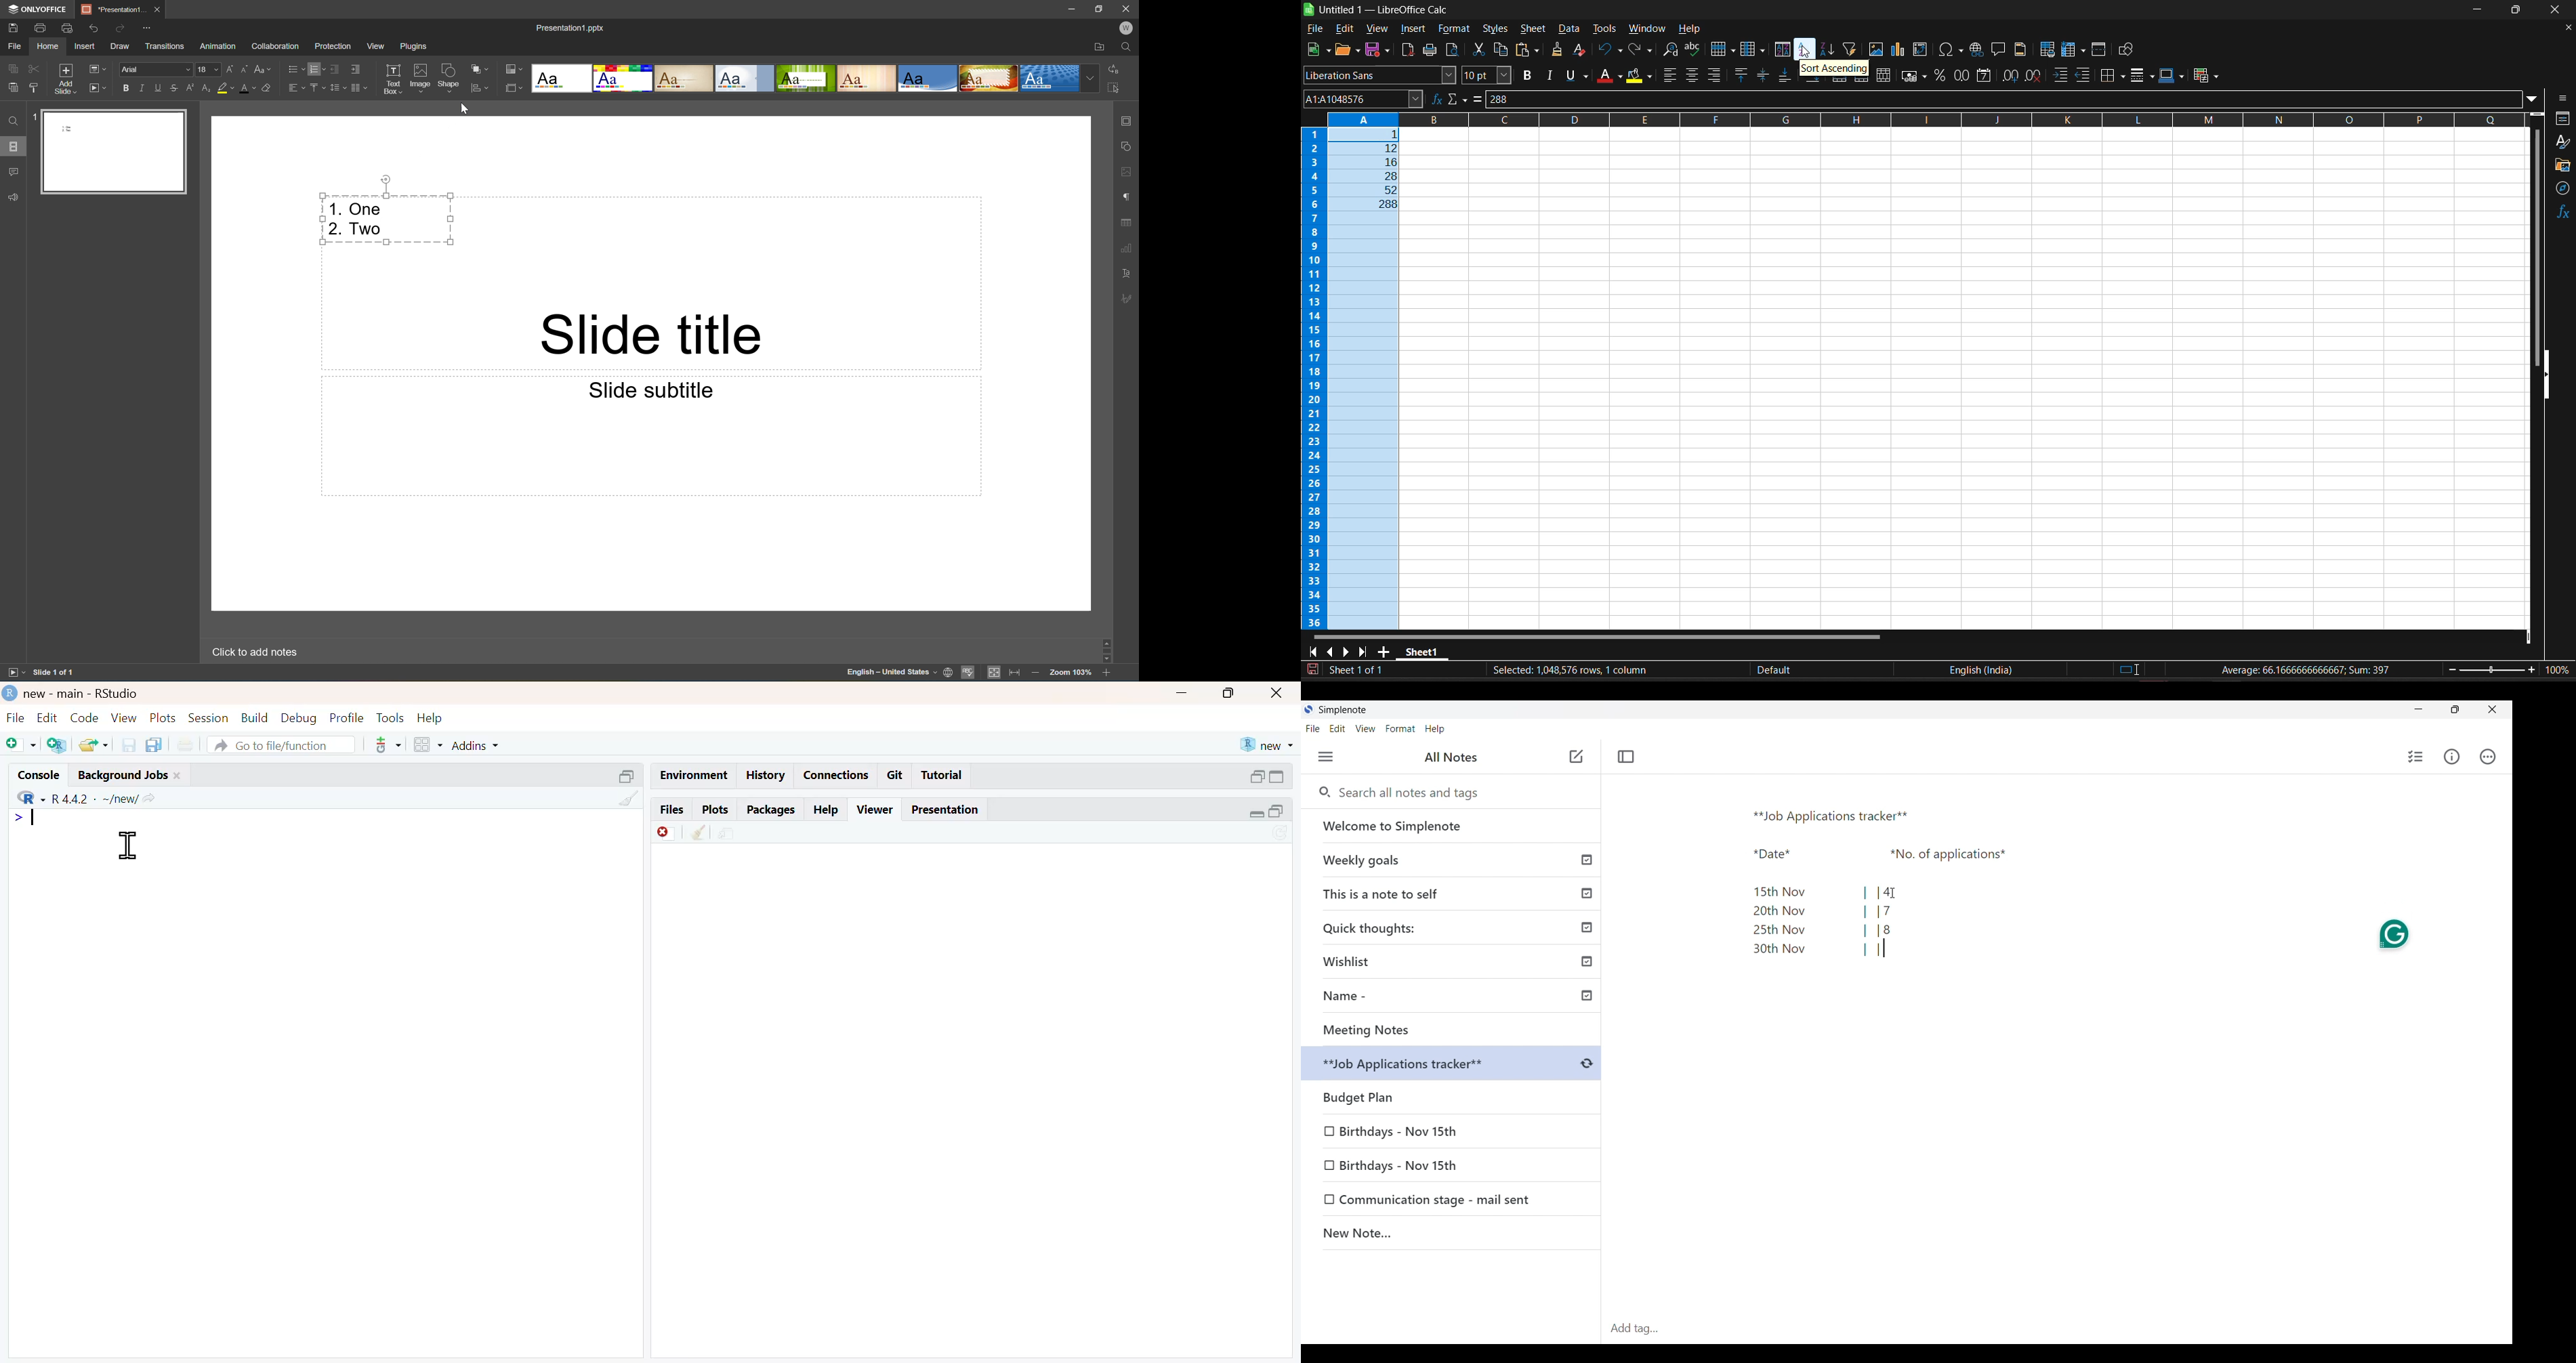 The height and width of the screenshot is (1372, 2576). Describe the element at coordinates (411, 47) in the screenshot. I see `Plugins` at that location.